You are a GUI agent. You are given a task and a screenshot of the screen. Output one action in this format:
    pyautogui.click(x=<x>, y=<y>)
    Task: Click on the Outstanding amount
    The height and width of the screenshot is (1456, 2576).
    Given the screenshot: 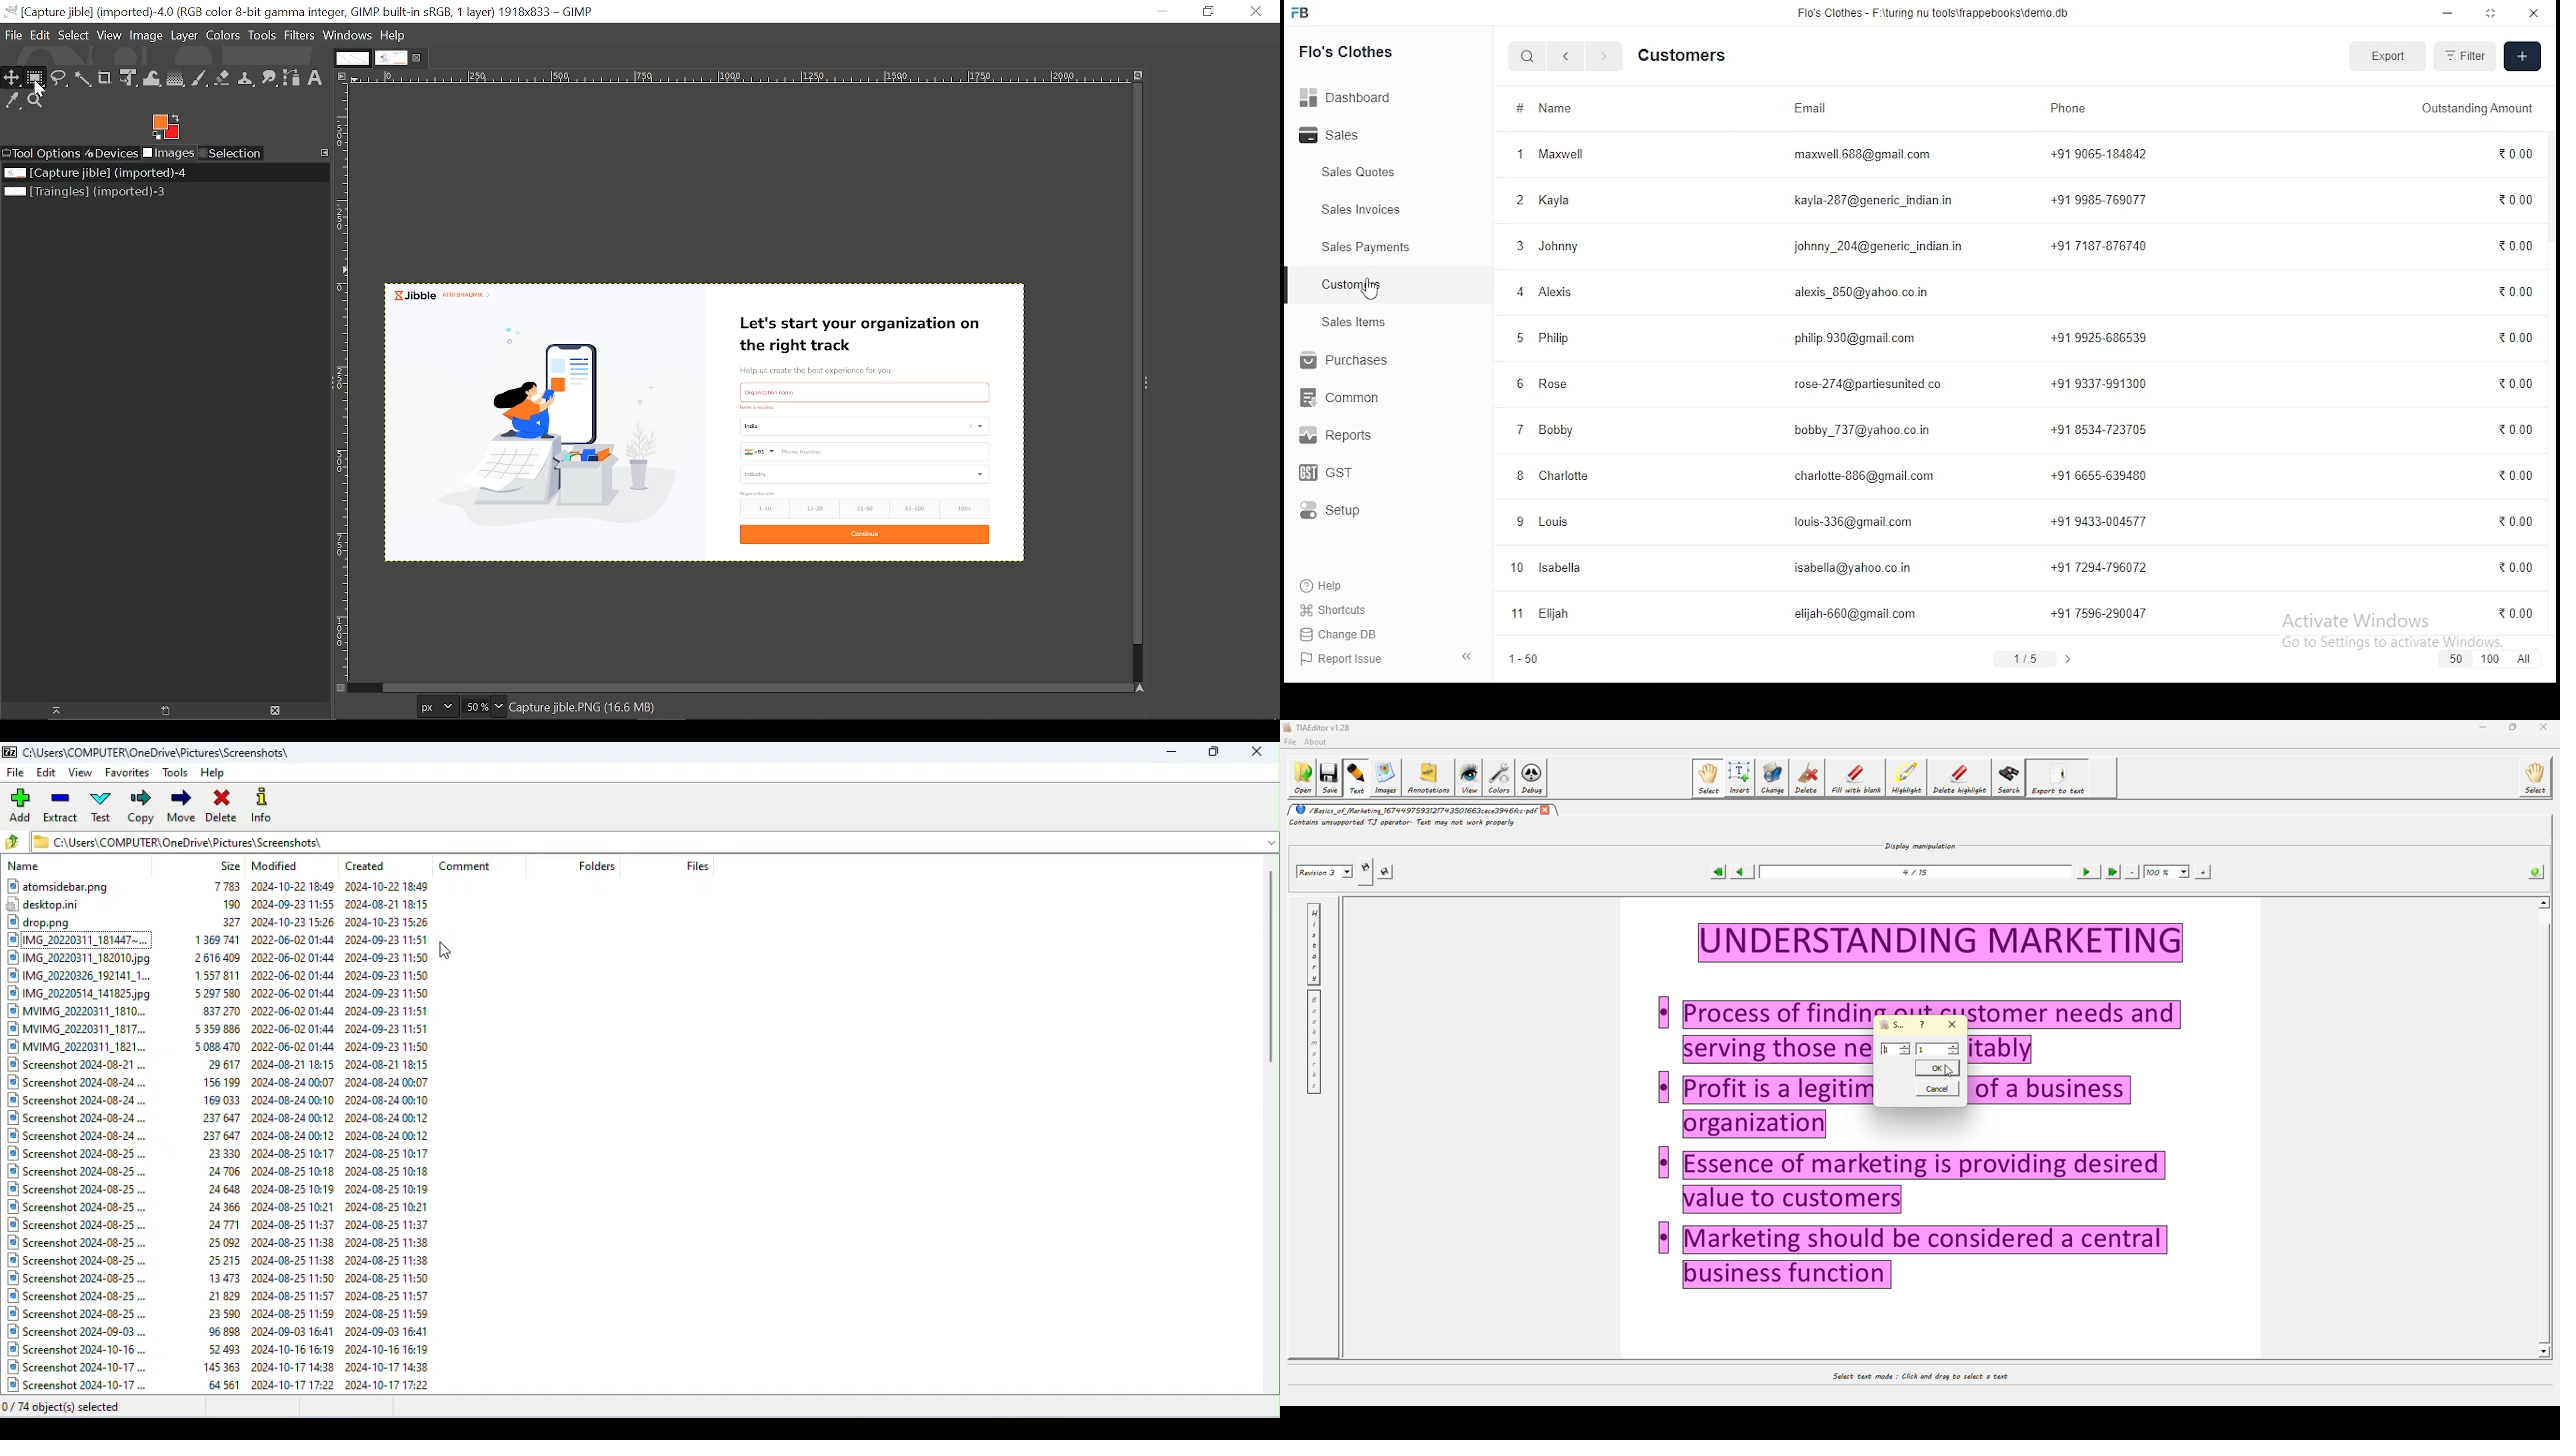 What is the action you would take?
    pyautogui.click(x=2473, y=108)
    